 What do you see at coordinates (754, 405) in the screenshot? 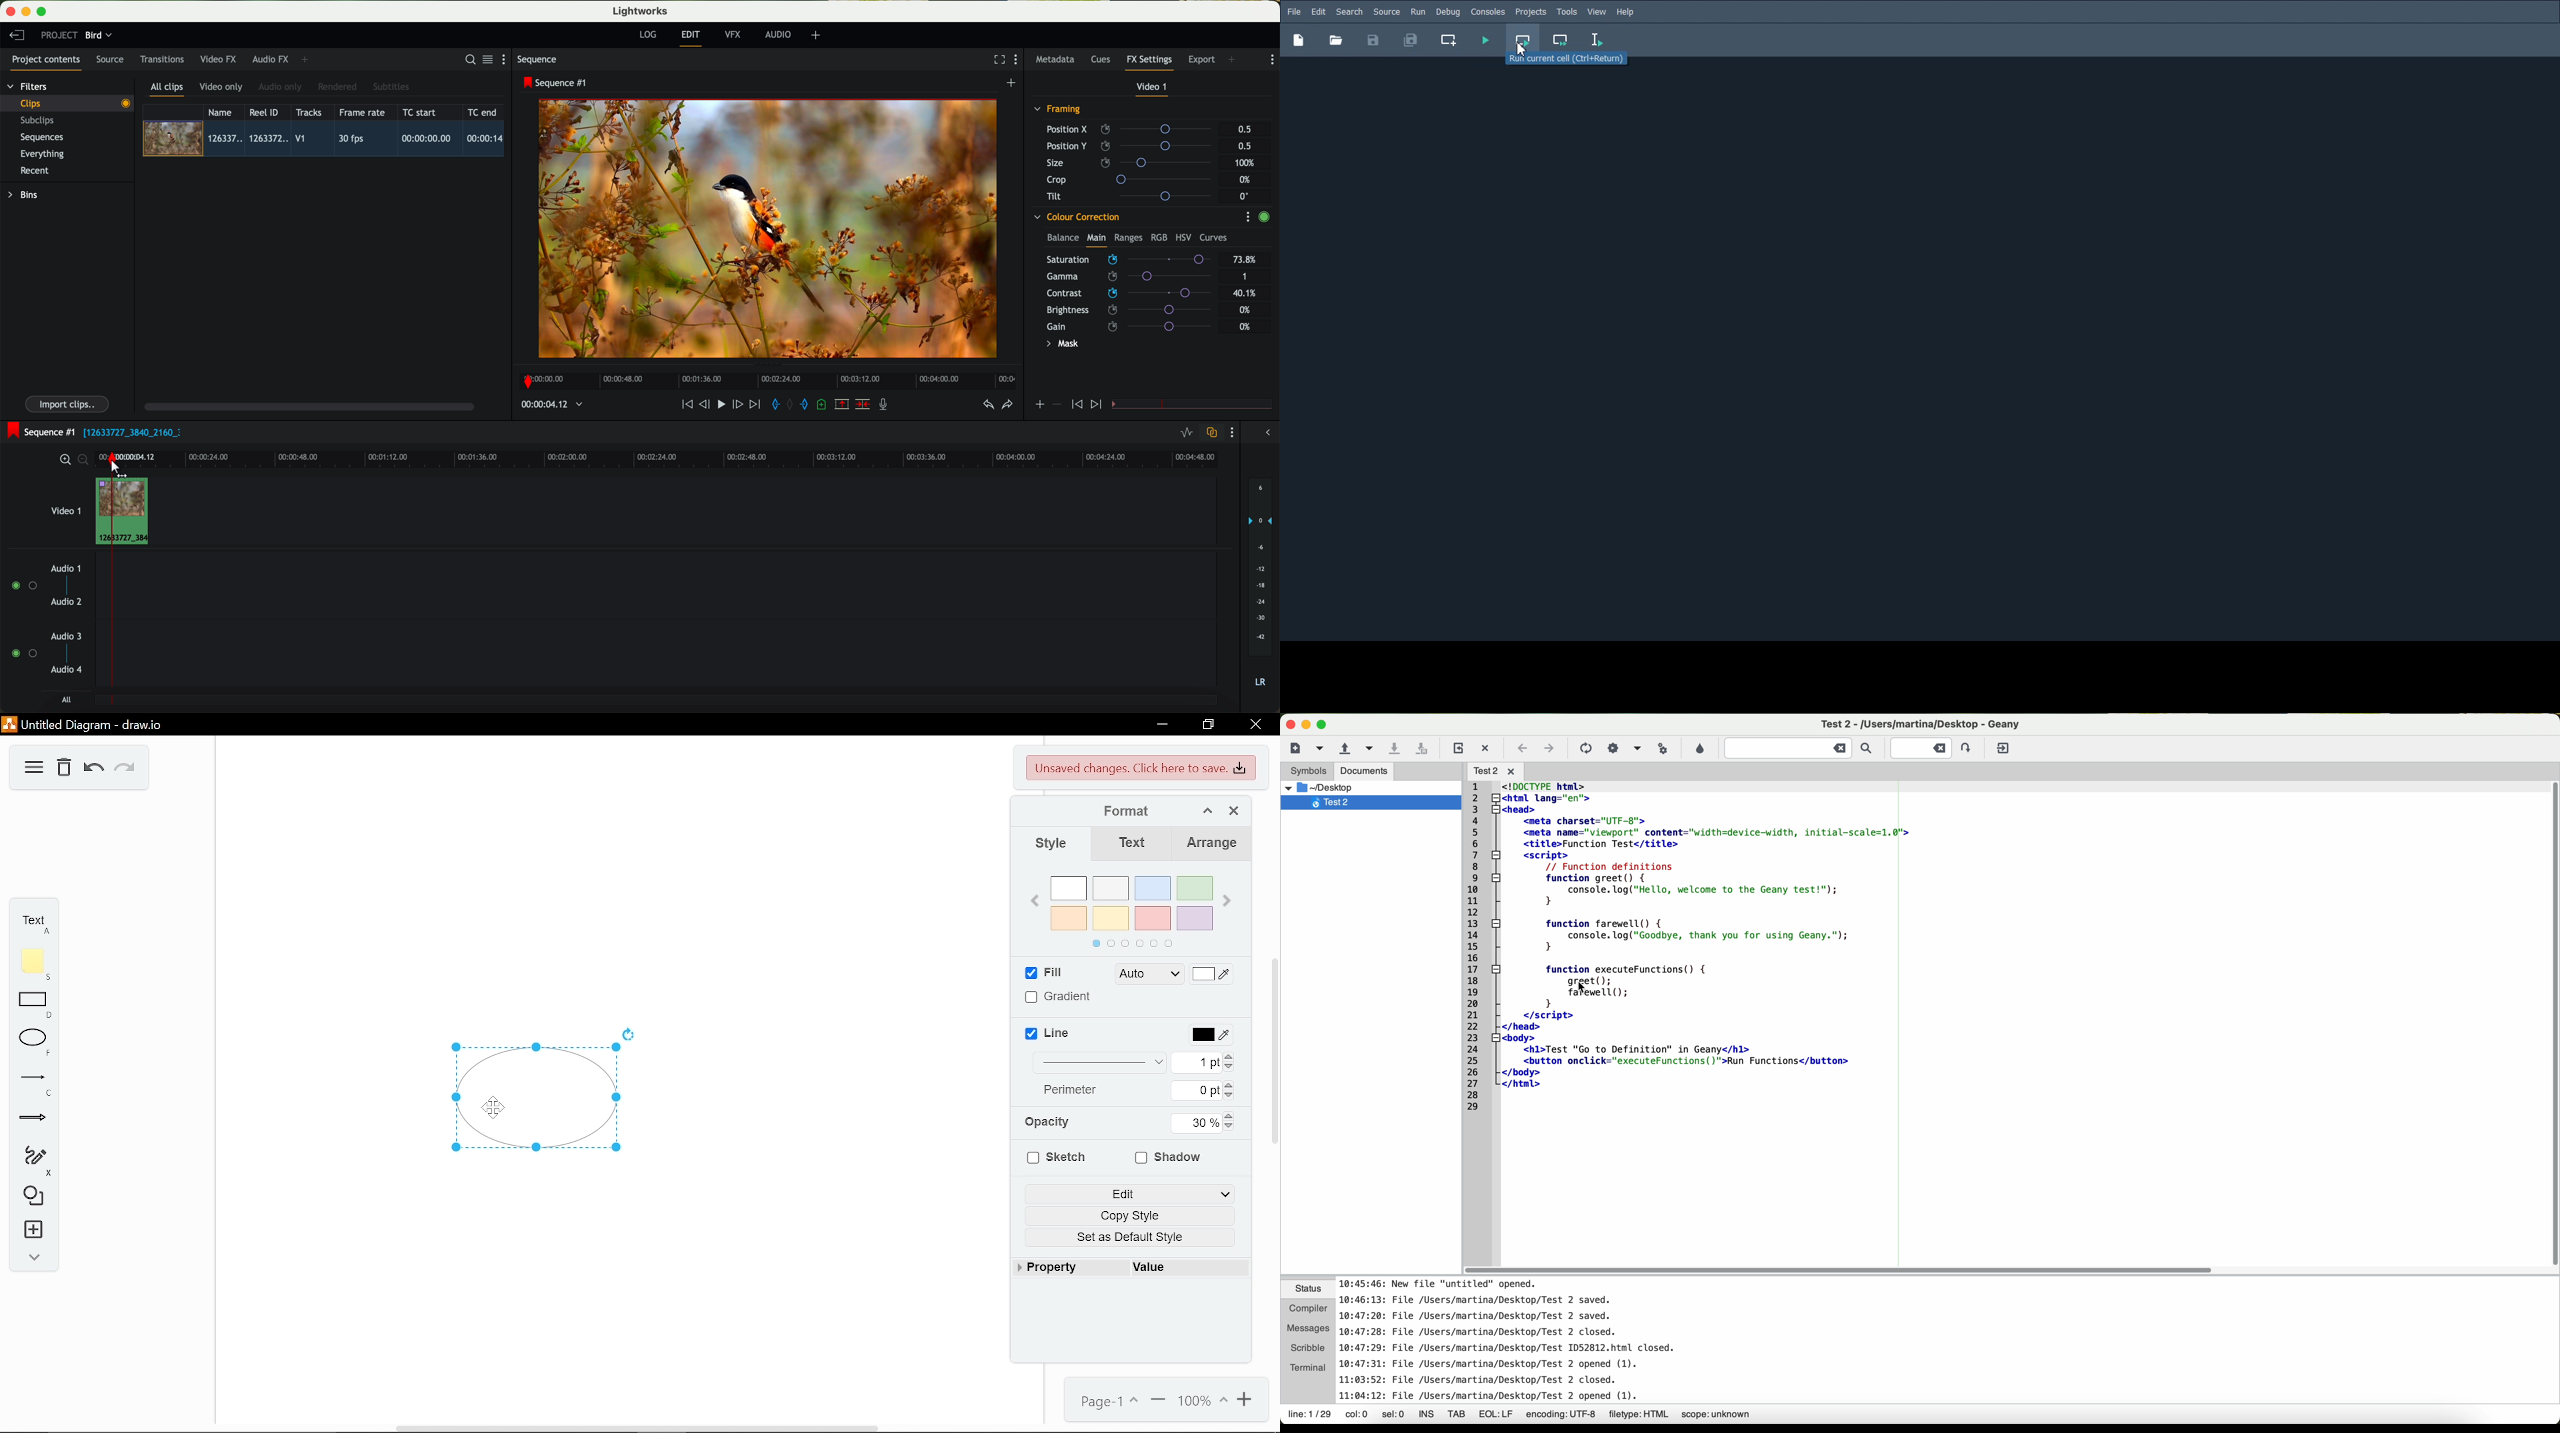
I see `move foward` at bounding box center [754, 405].